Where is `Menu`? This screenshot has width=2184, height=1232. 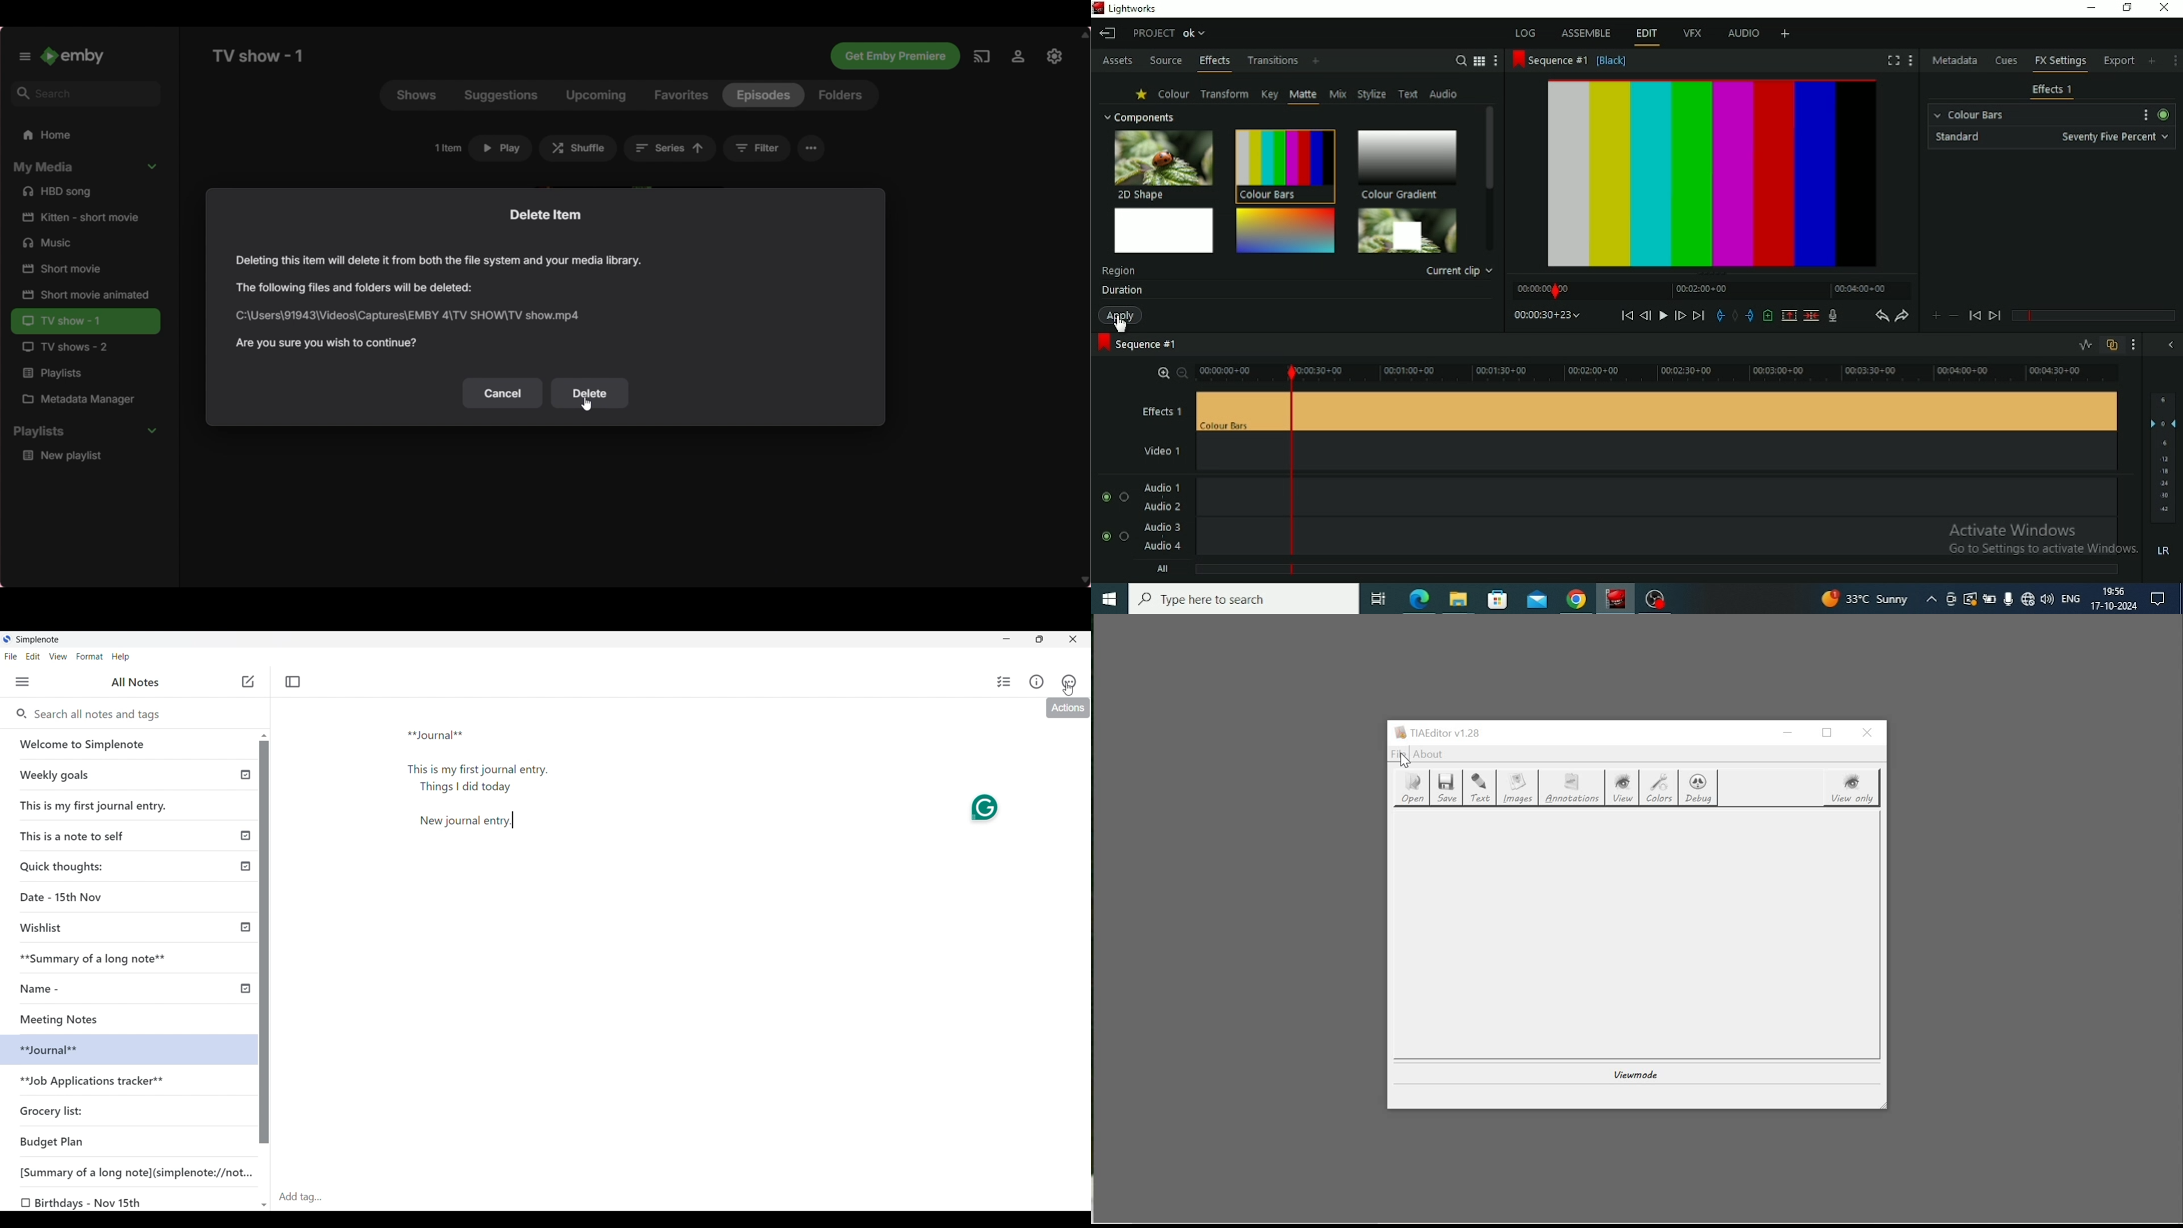 Menu is located at coordinates (22, 682).